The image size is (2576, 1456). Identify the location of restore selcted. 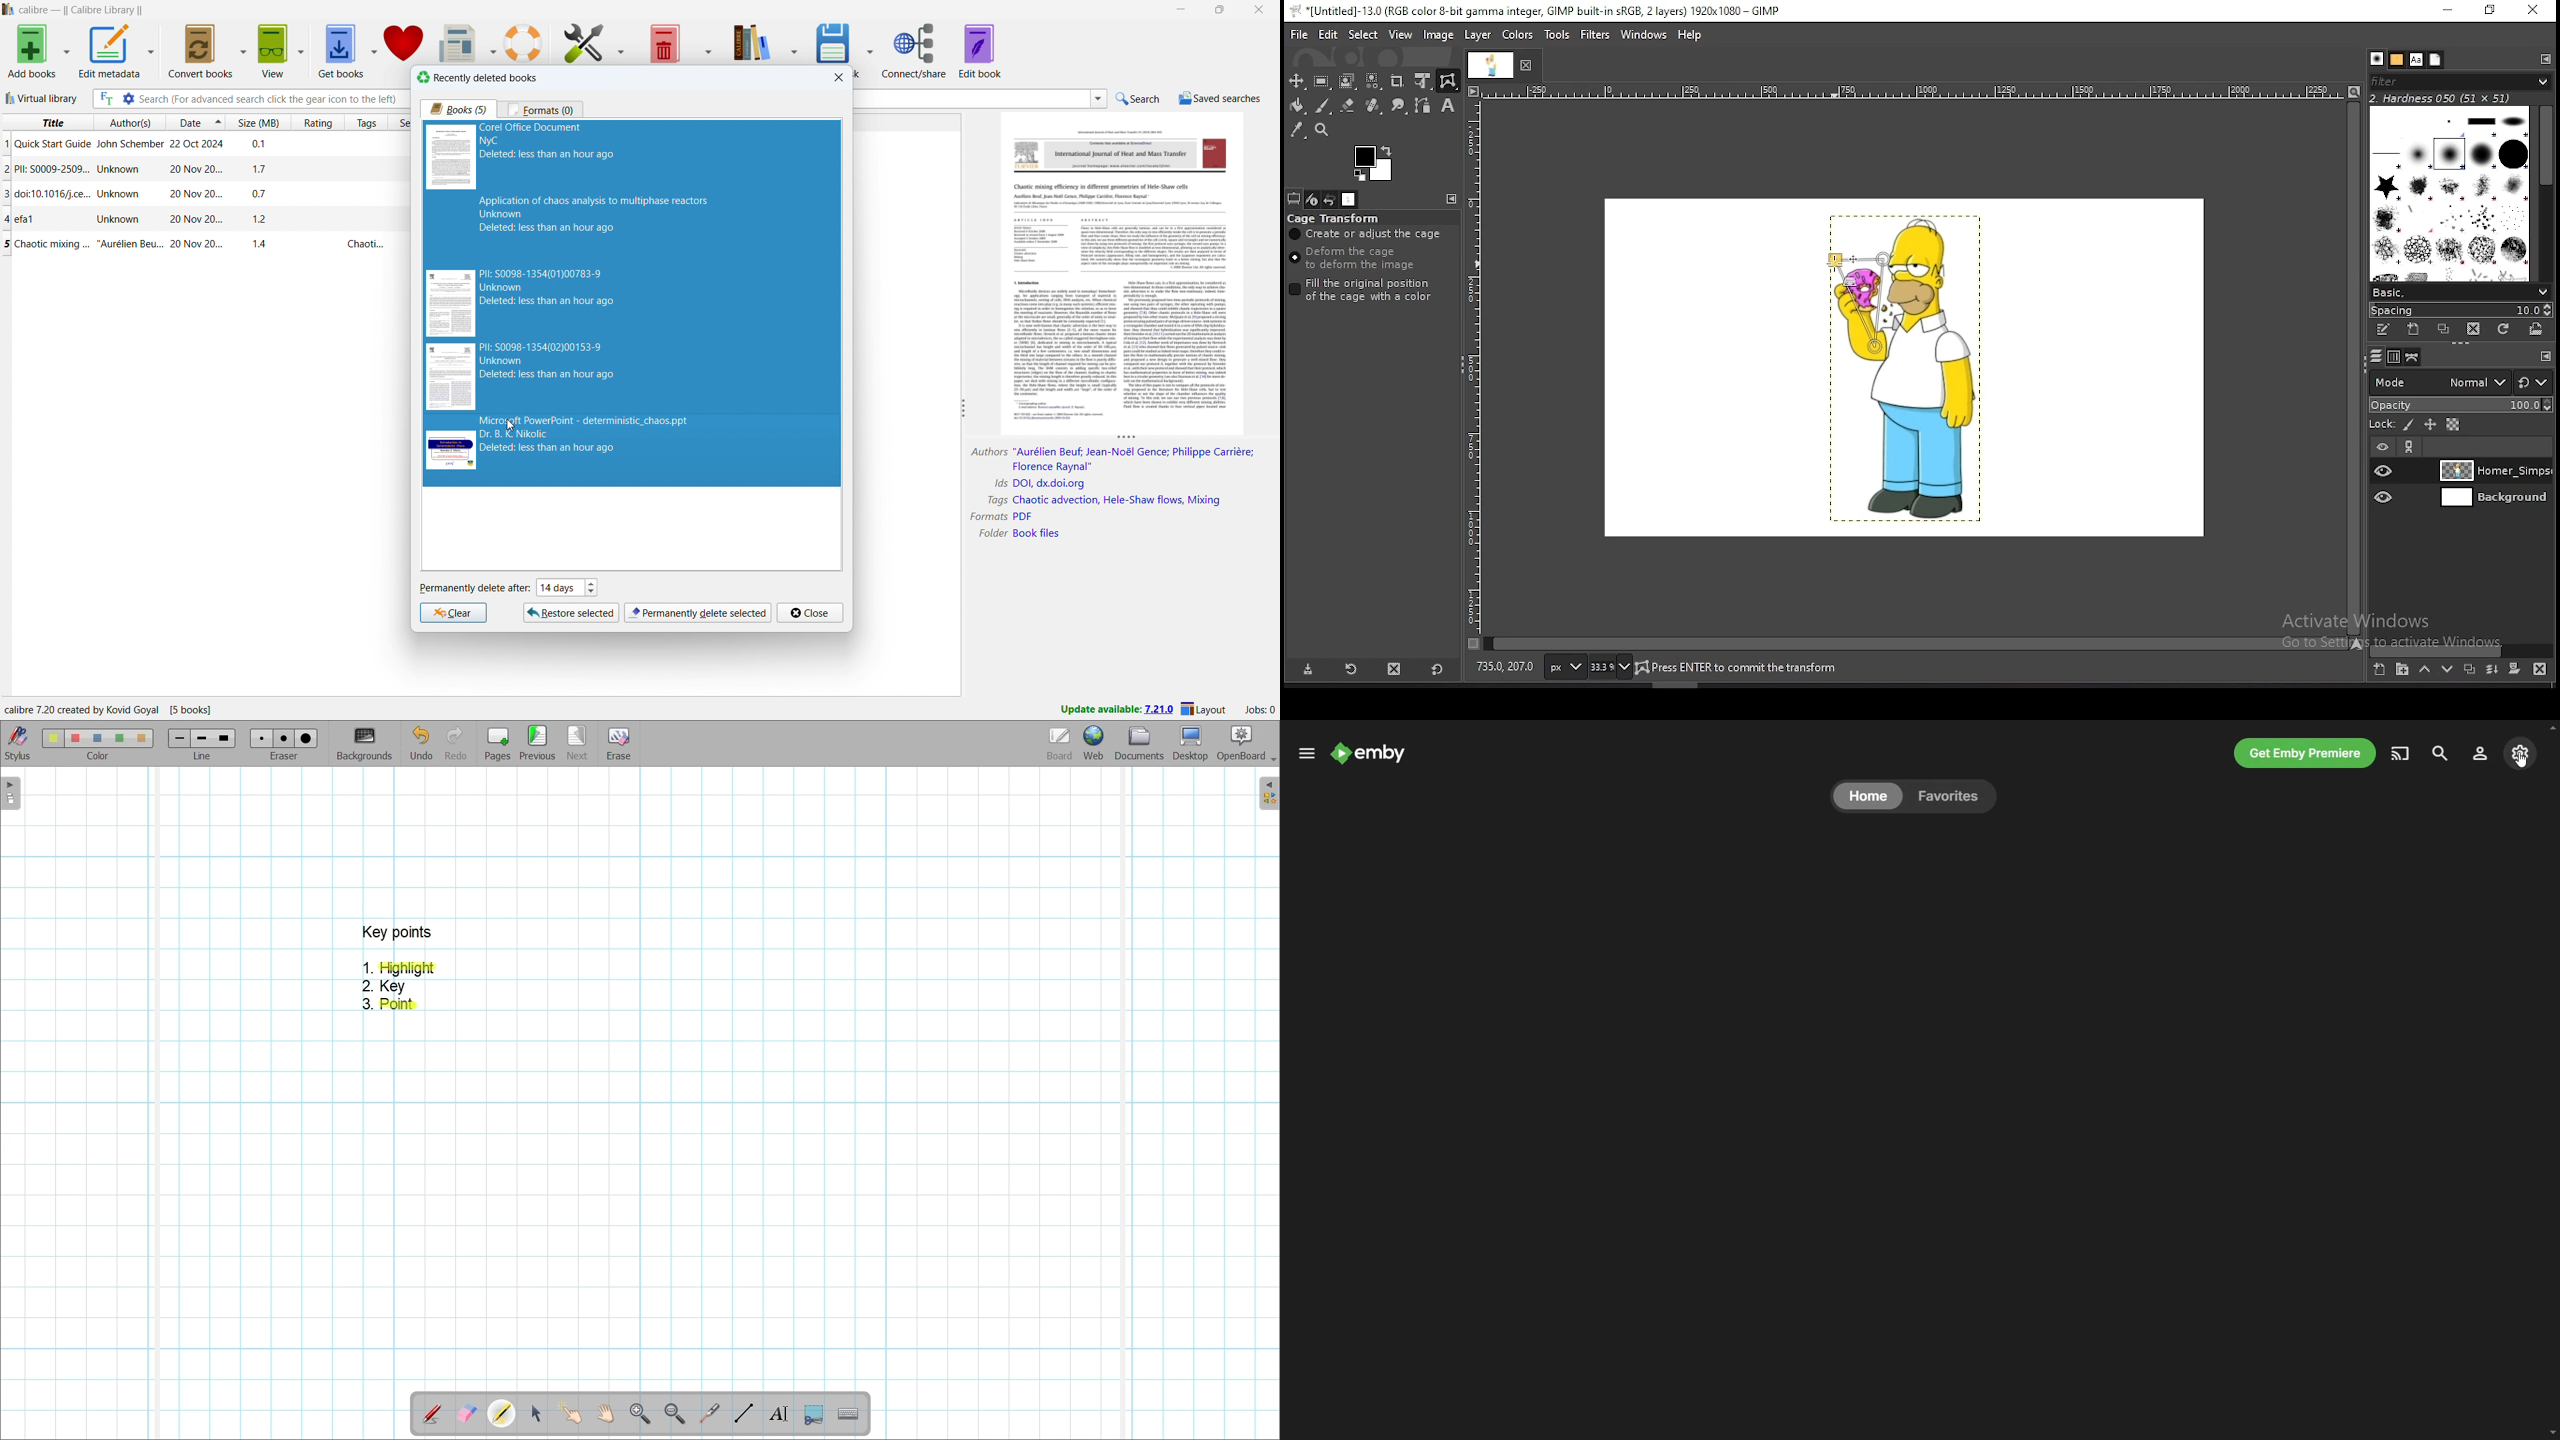
(572, 613).